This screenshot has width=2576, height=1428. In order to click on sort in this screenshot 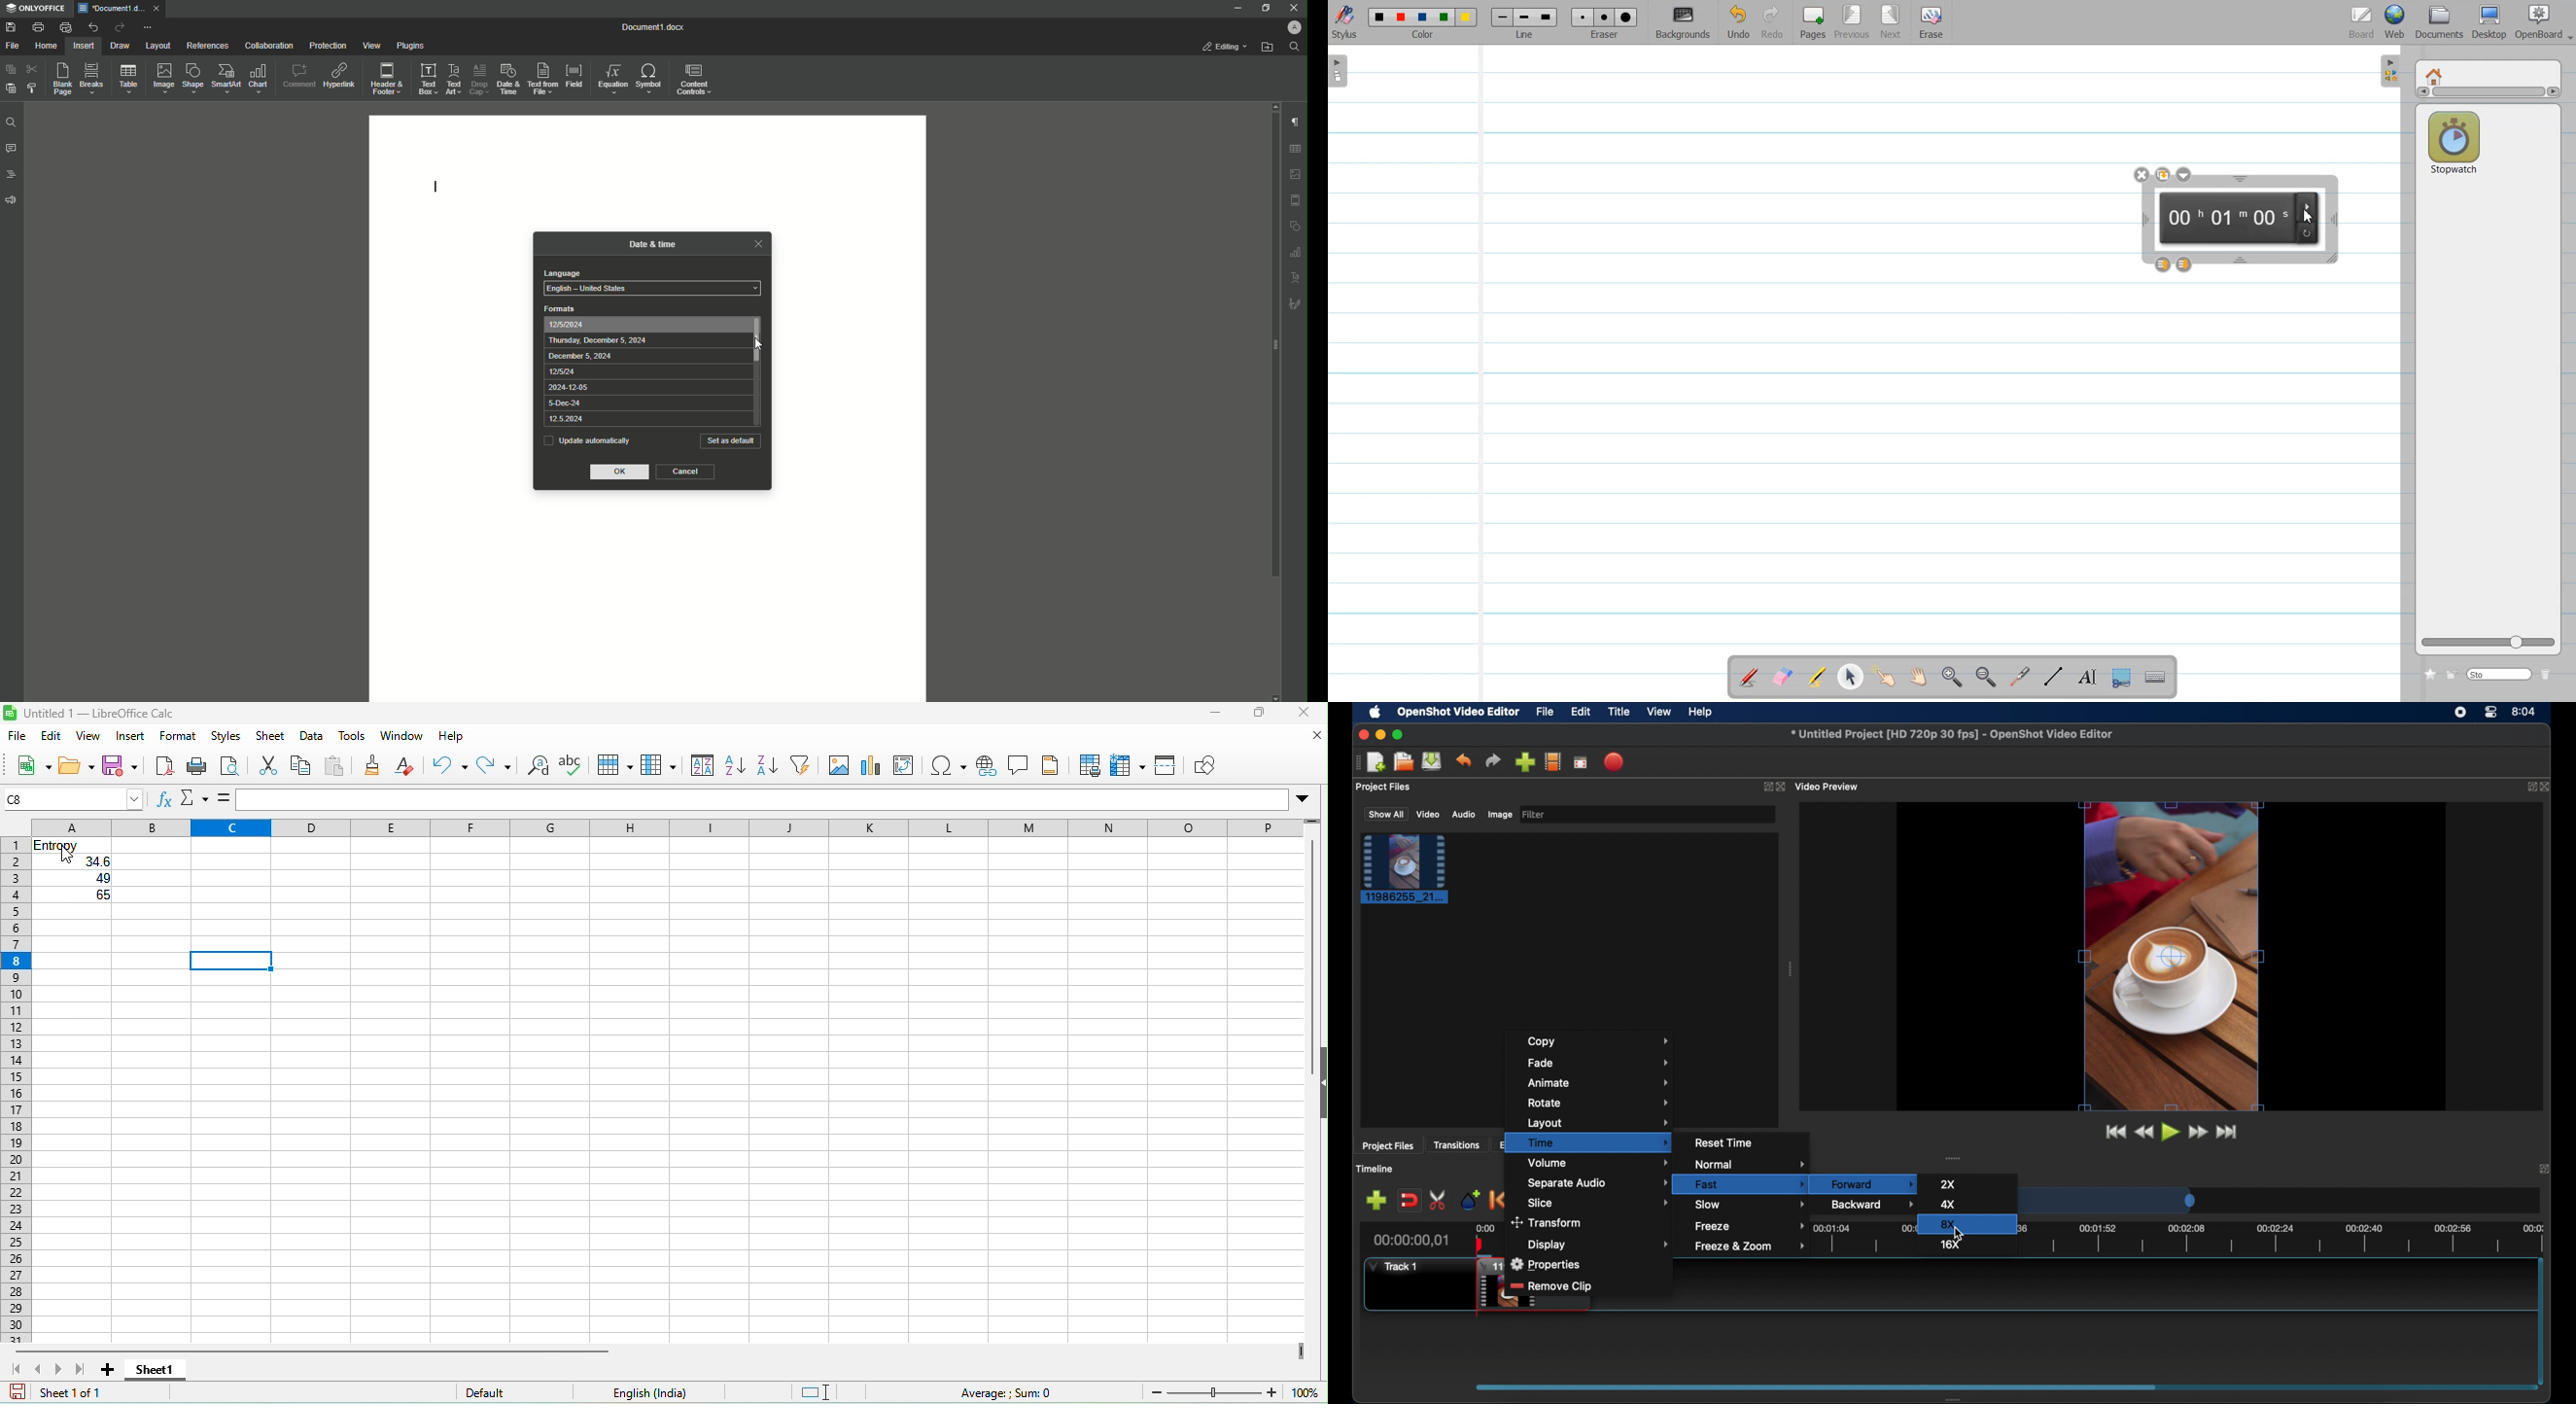, I will do `click(698, 765)`.